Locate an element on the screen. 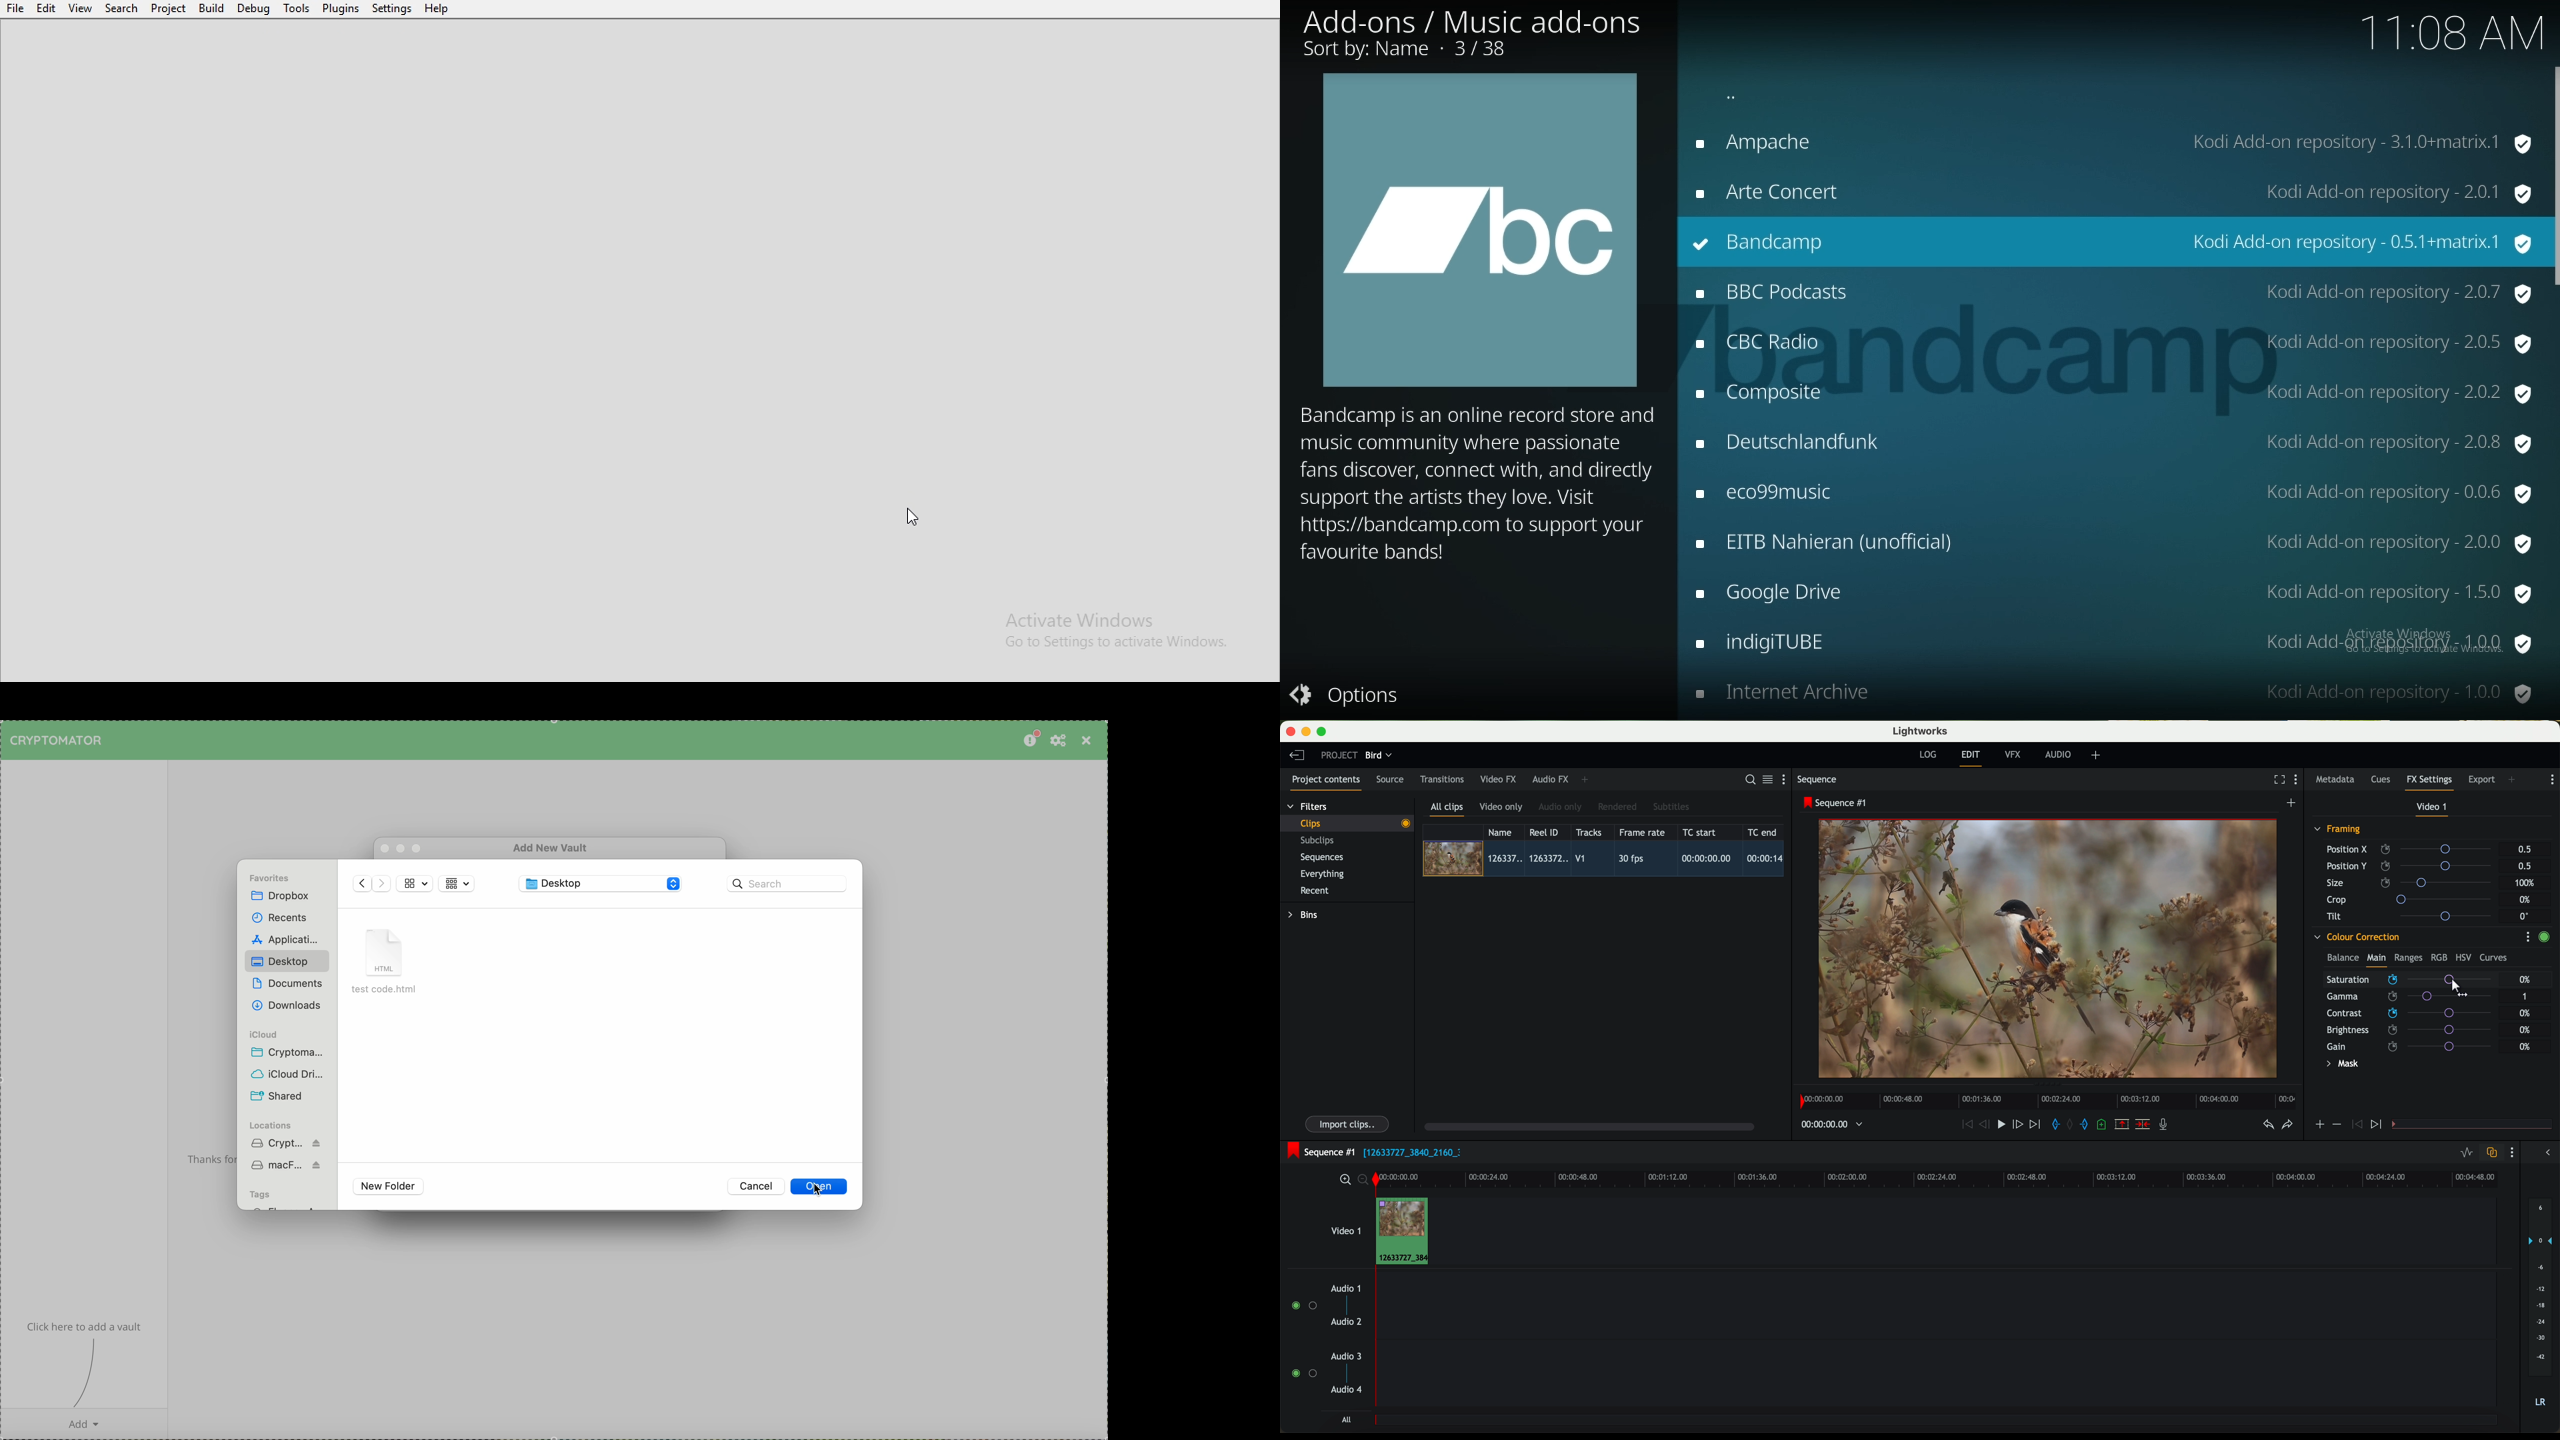 The width and height of the screenshot is (2576, 1456). audio 4 is located at coordinates (1347, 1390).